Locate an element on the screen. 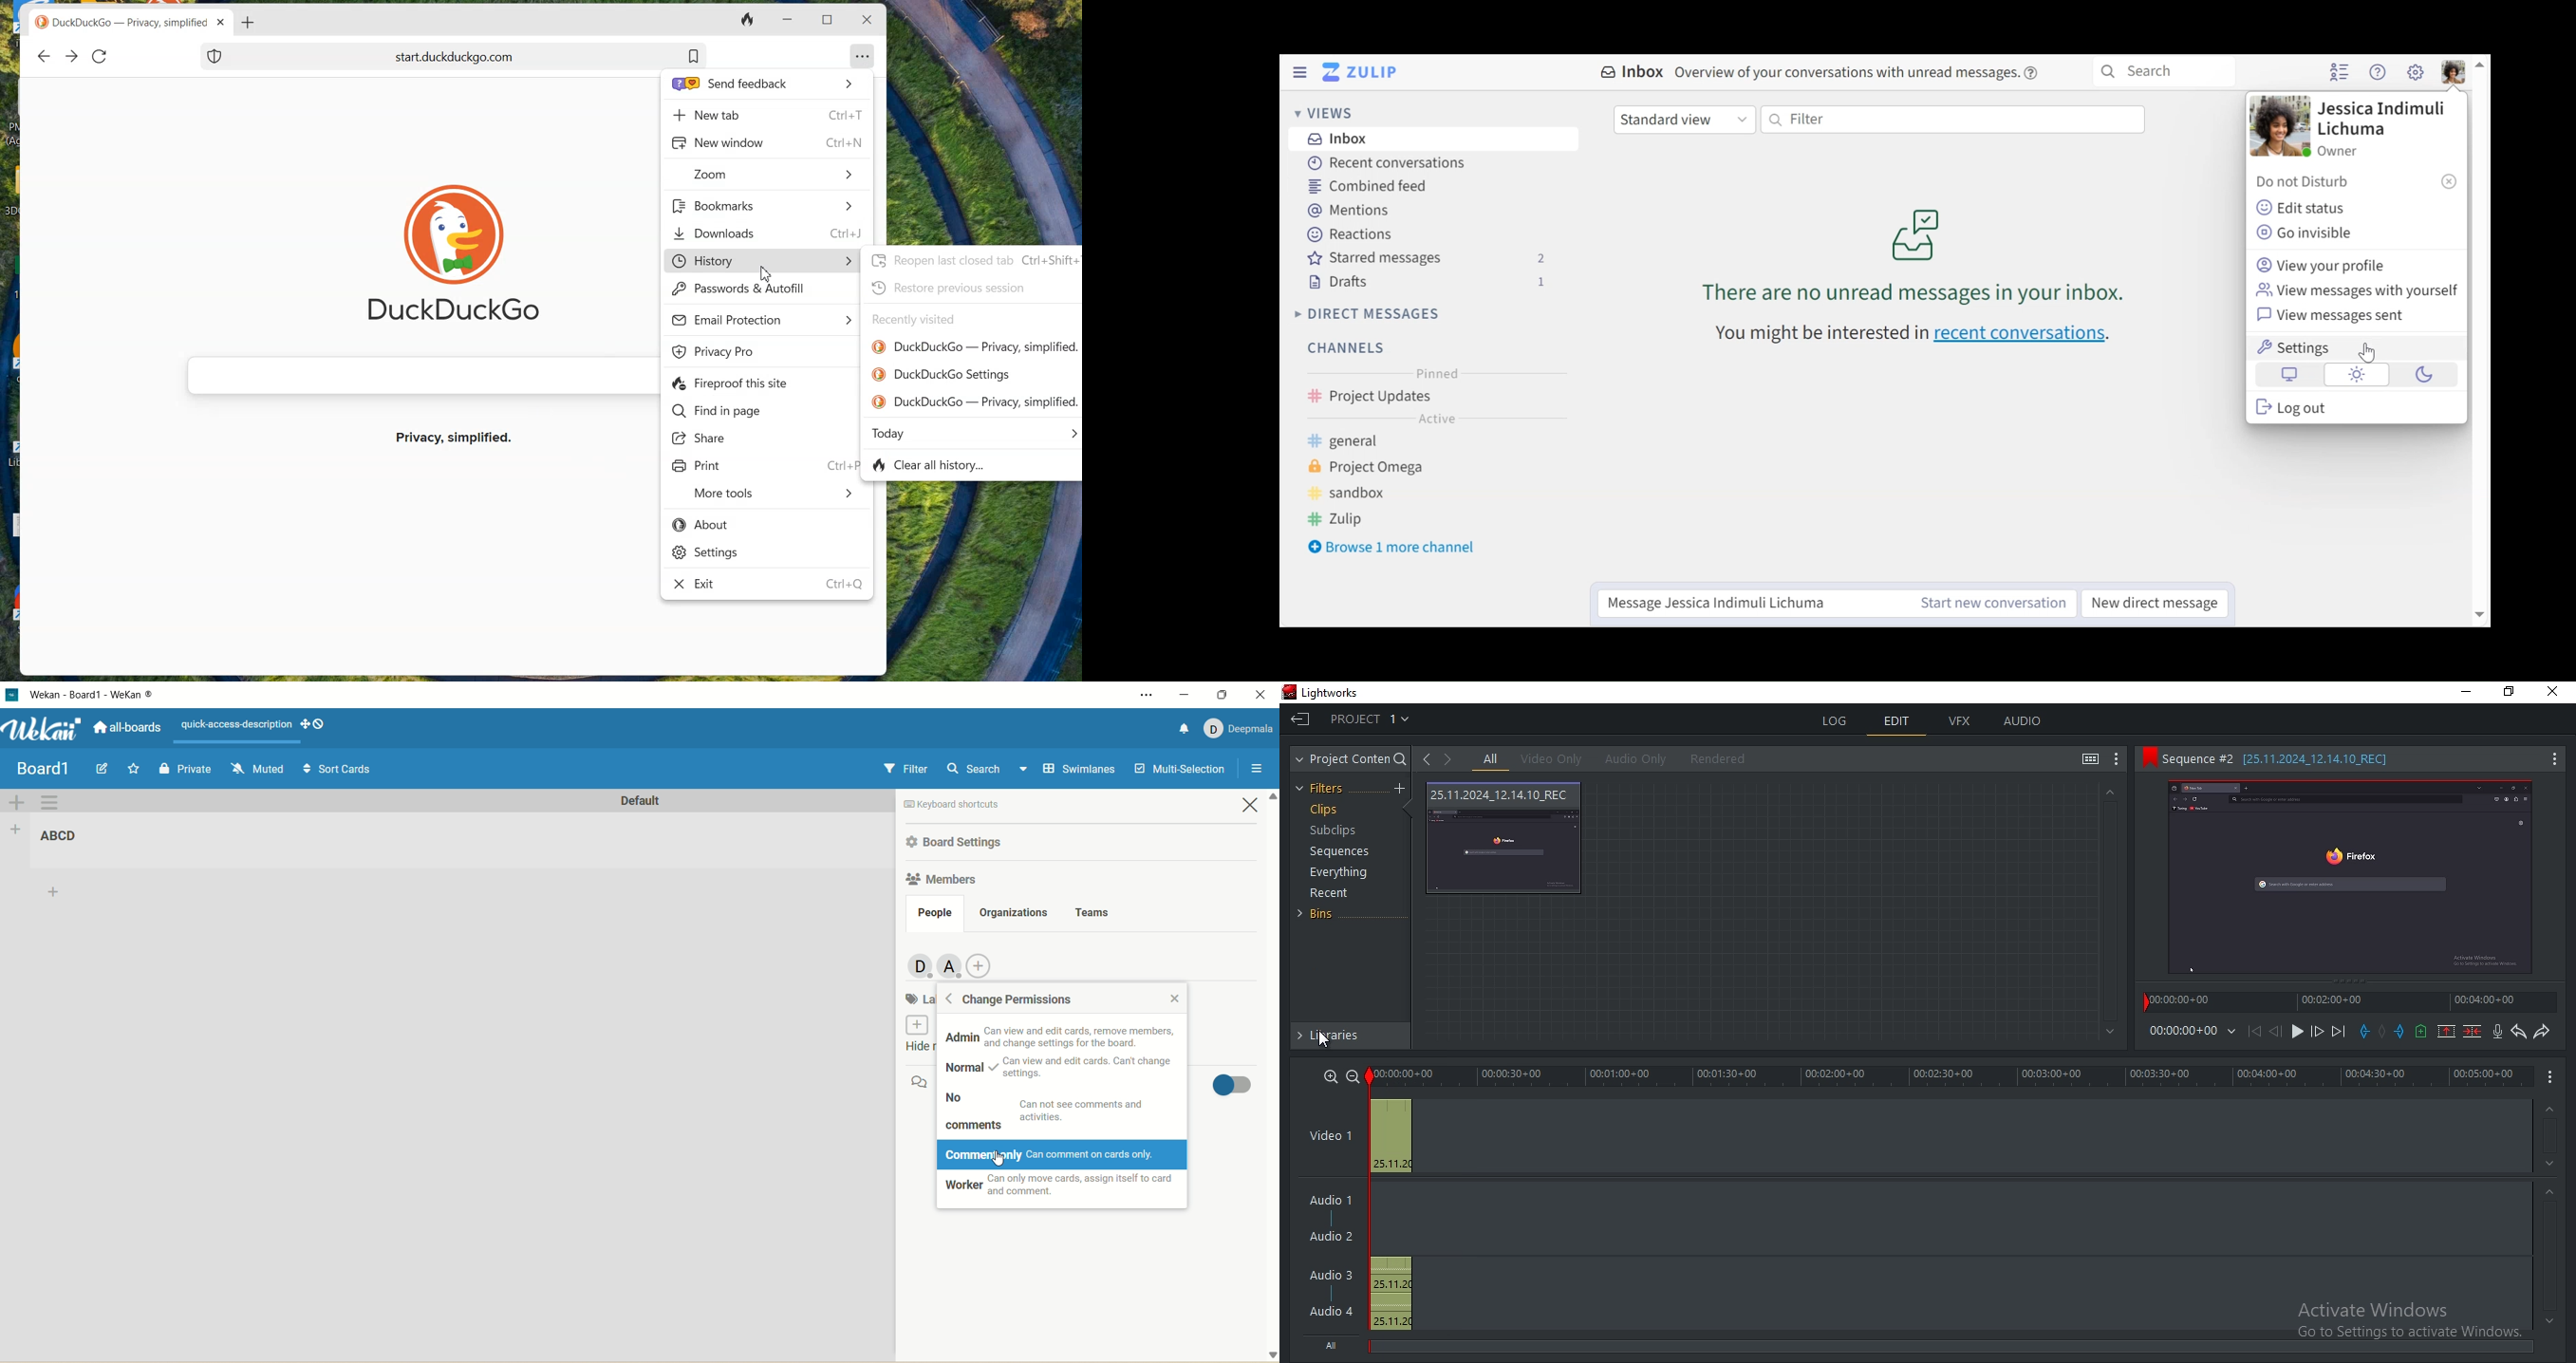  Mentions is located at coordinates (1350, 210).